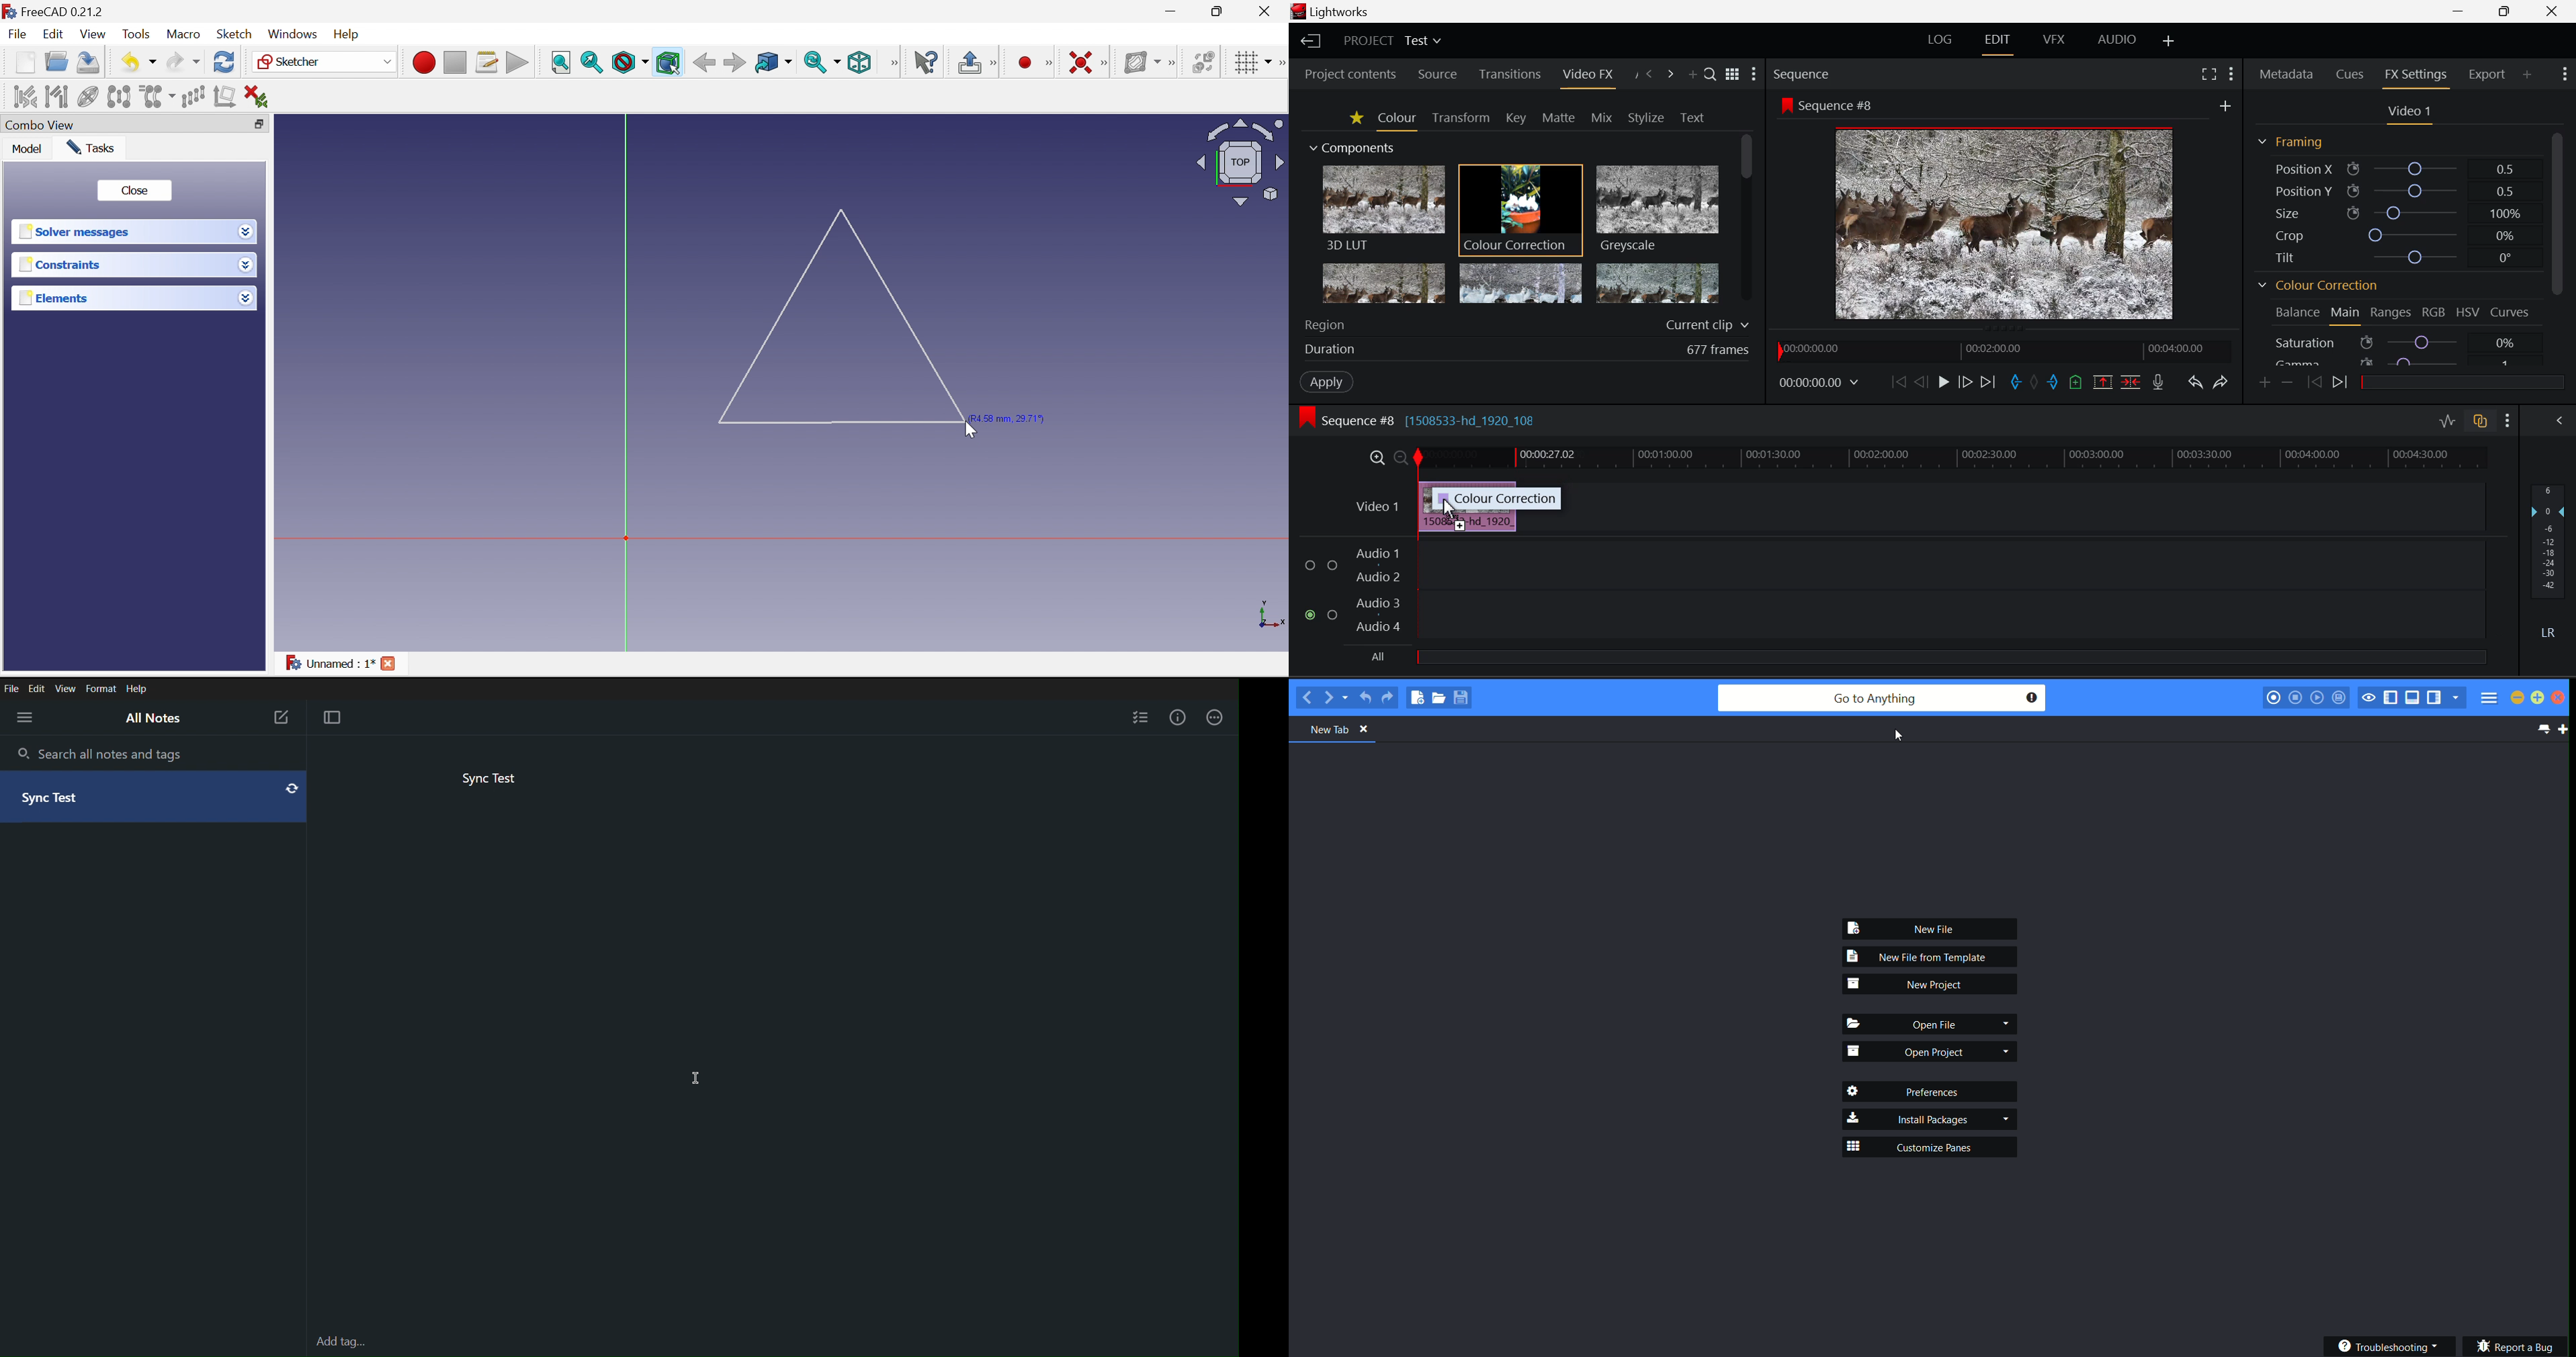  What do you see at coordinates (860, 62) in the screenshot?
I see `Isometric` at bounding box center [860, 62].